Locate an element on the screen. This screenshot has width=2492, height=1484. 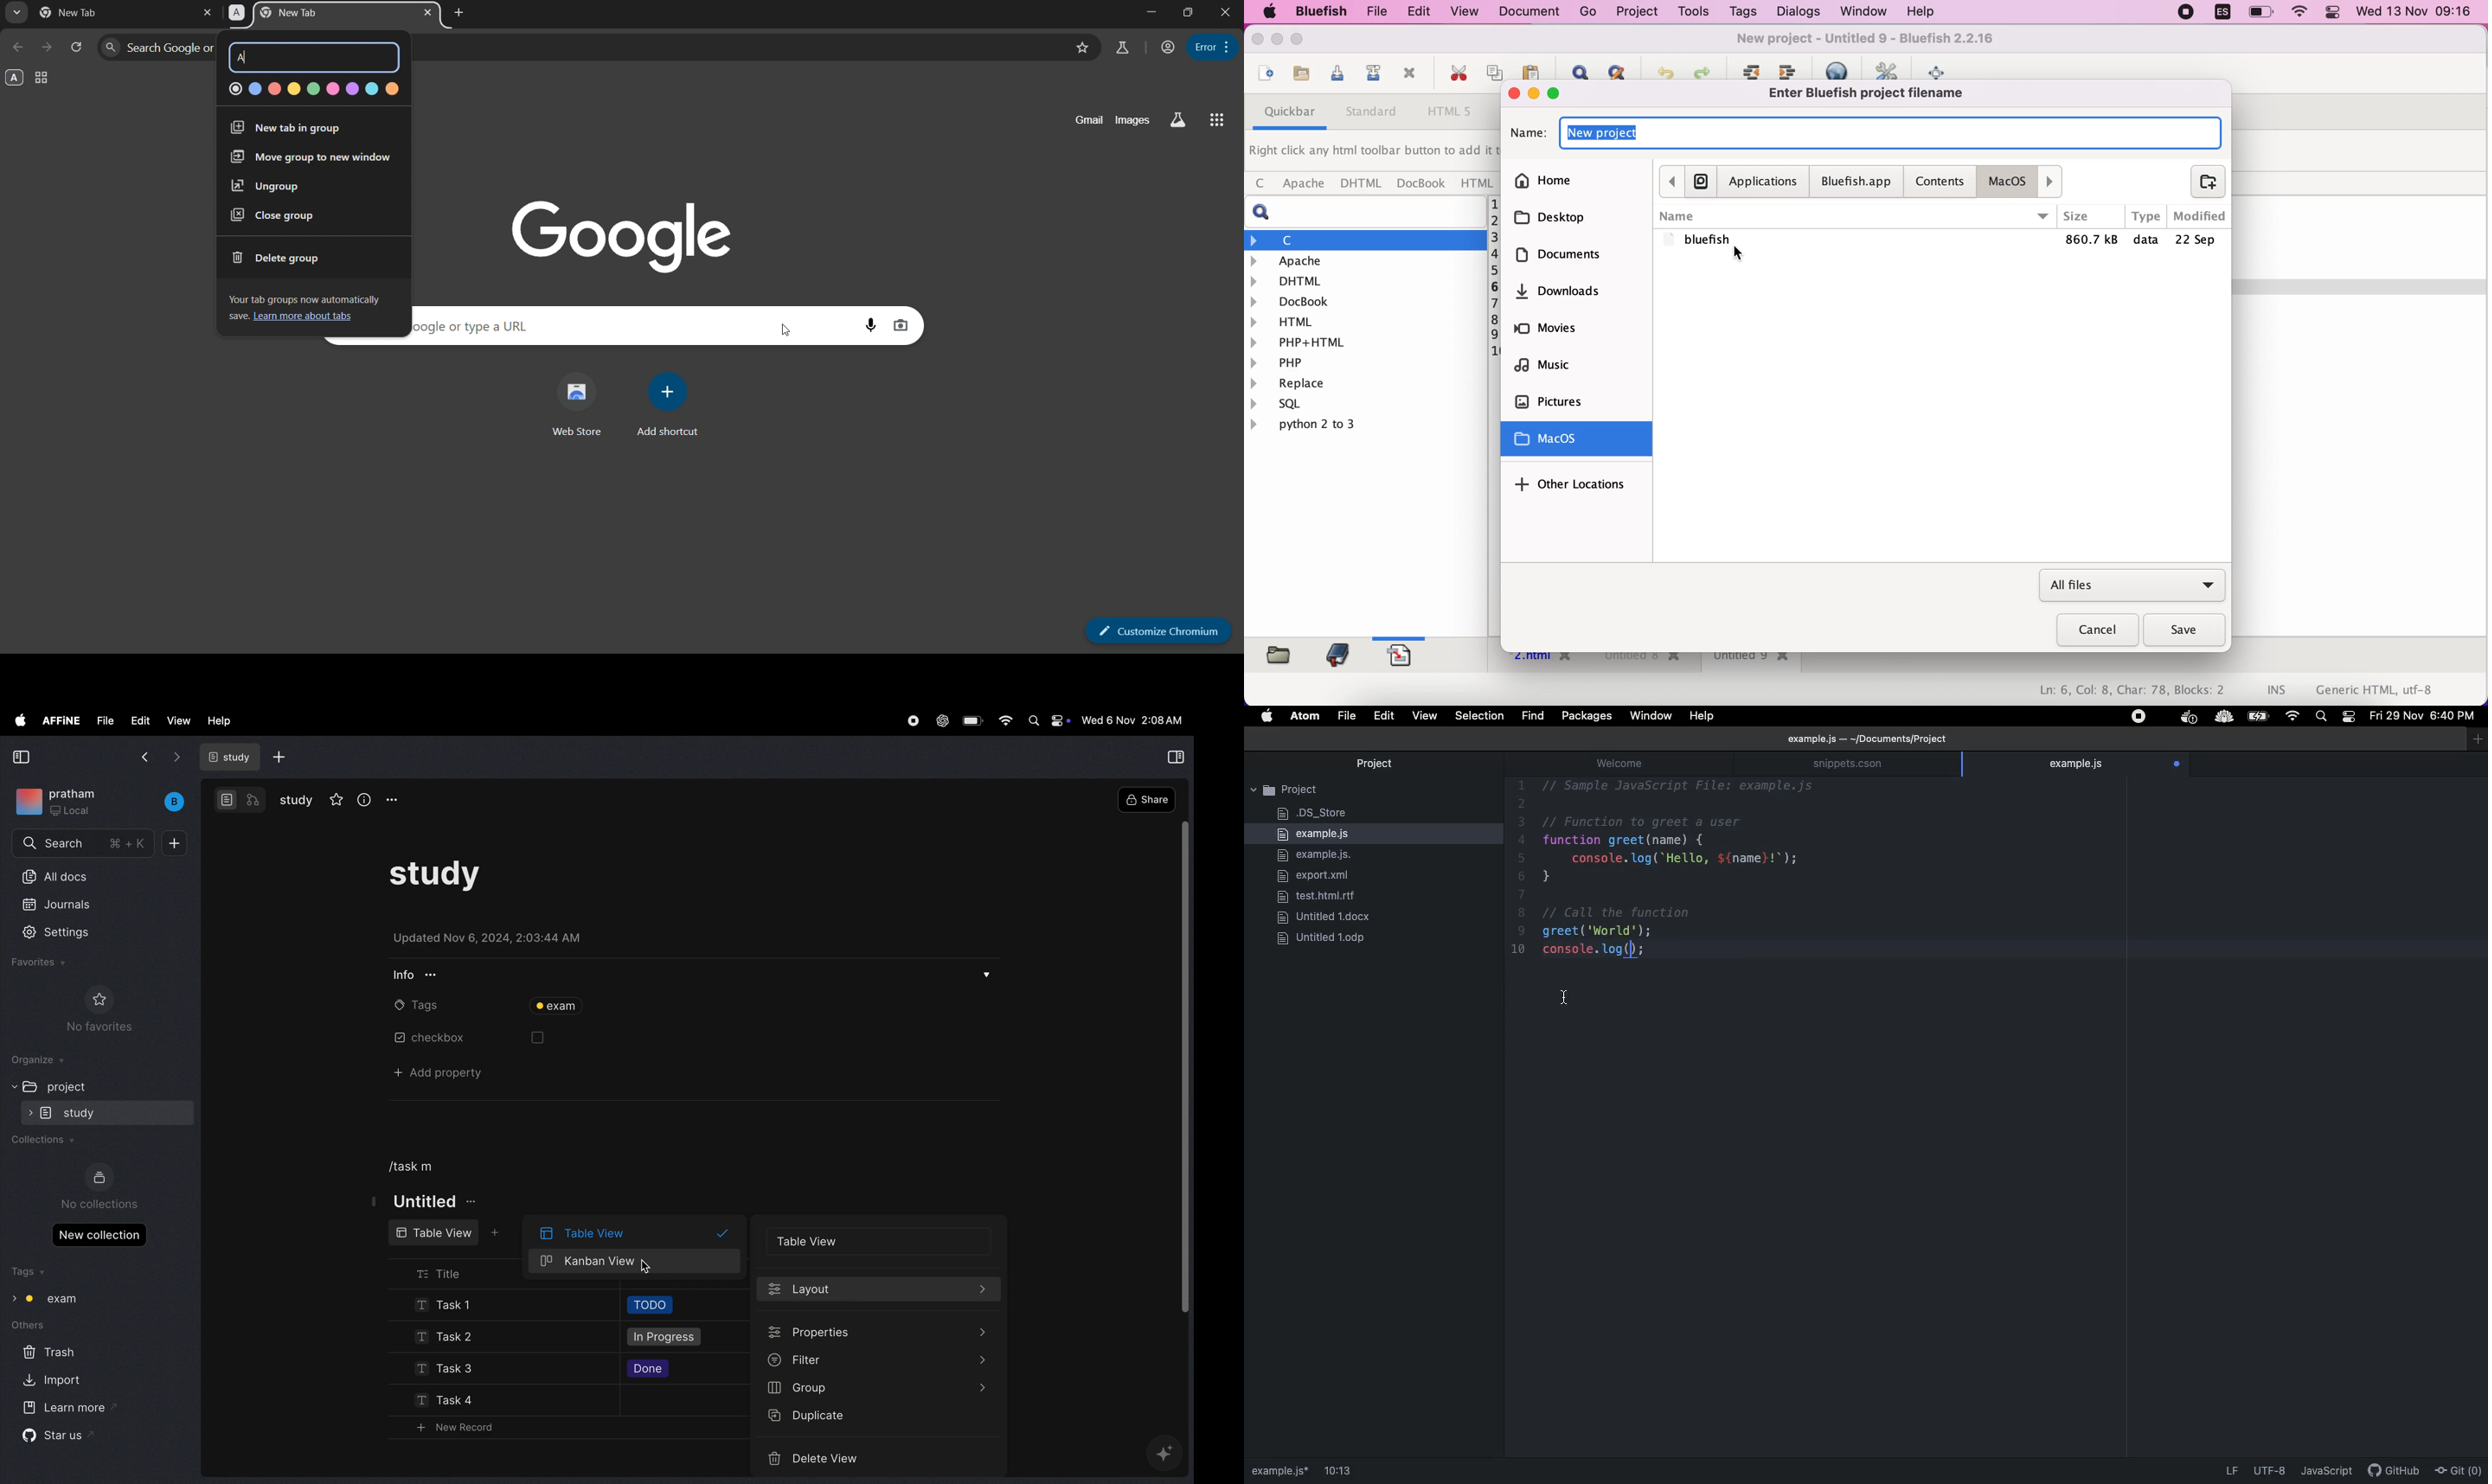
voice search is located at coordinates (870, 325).